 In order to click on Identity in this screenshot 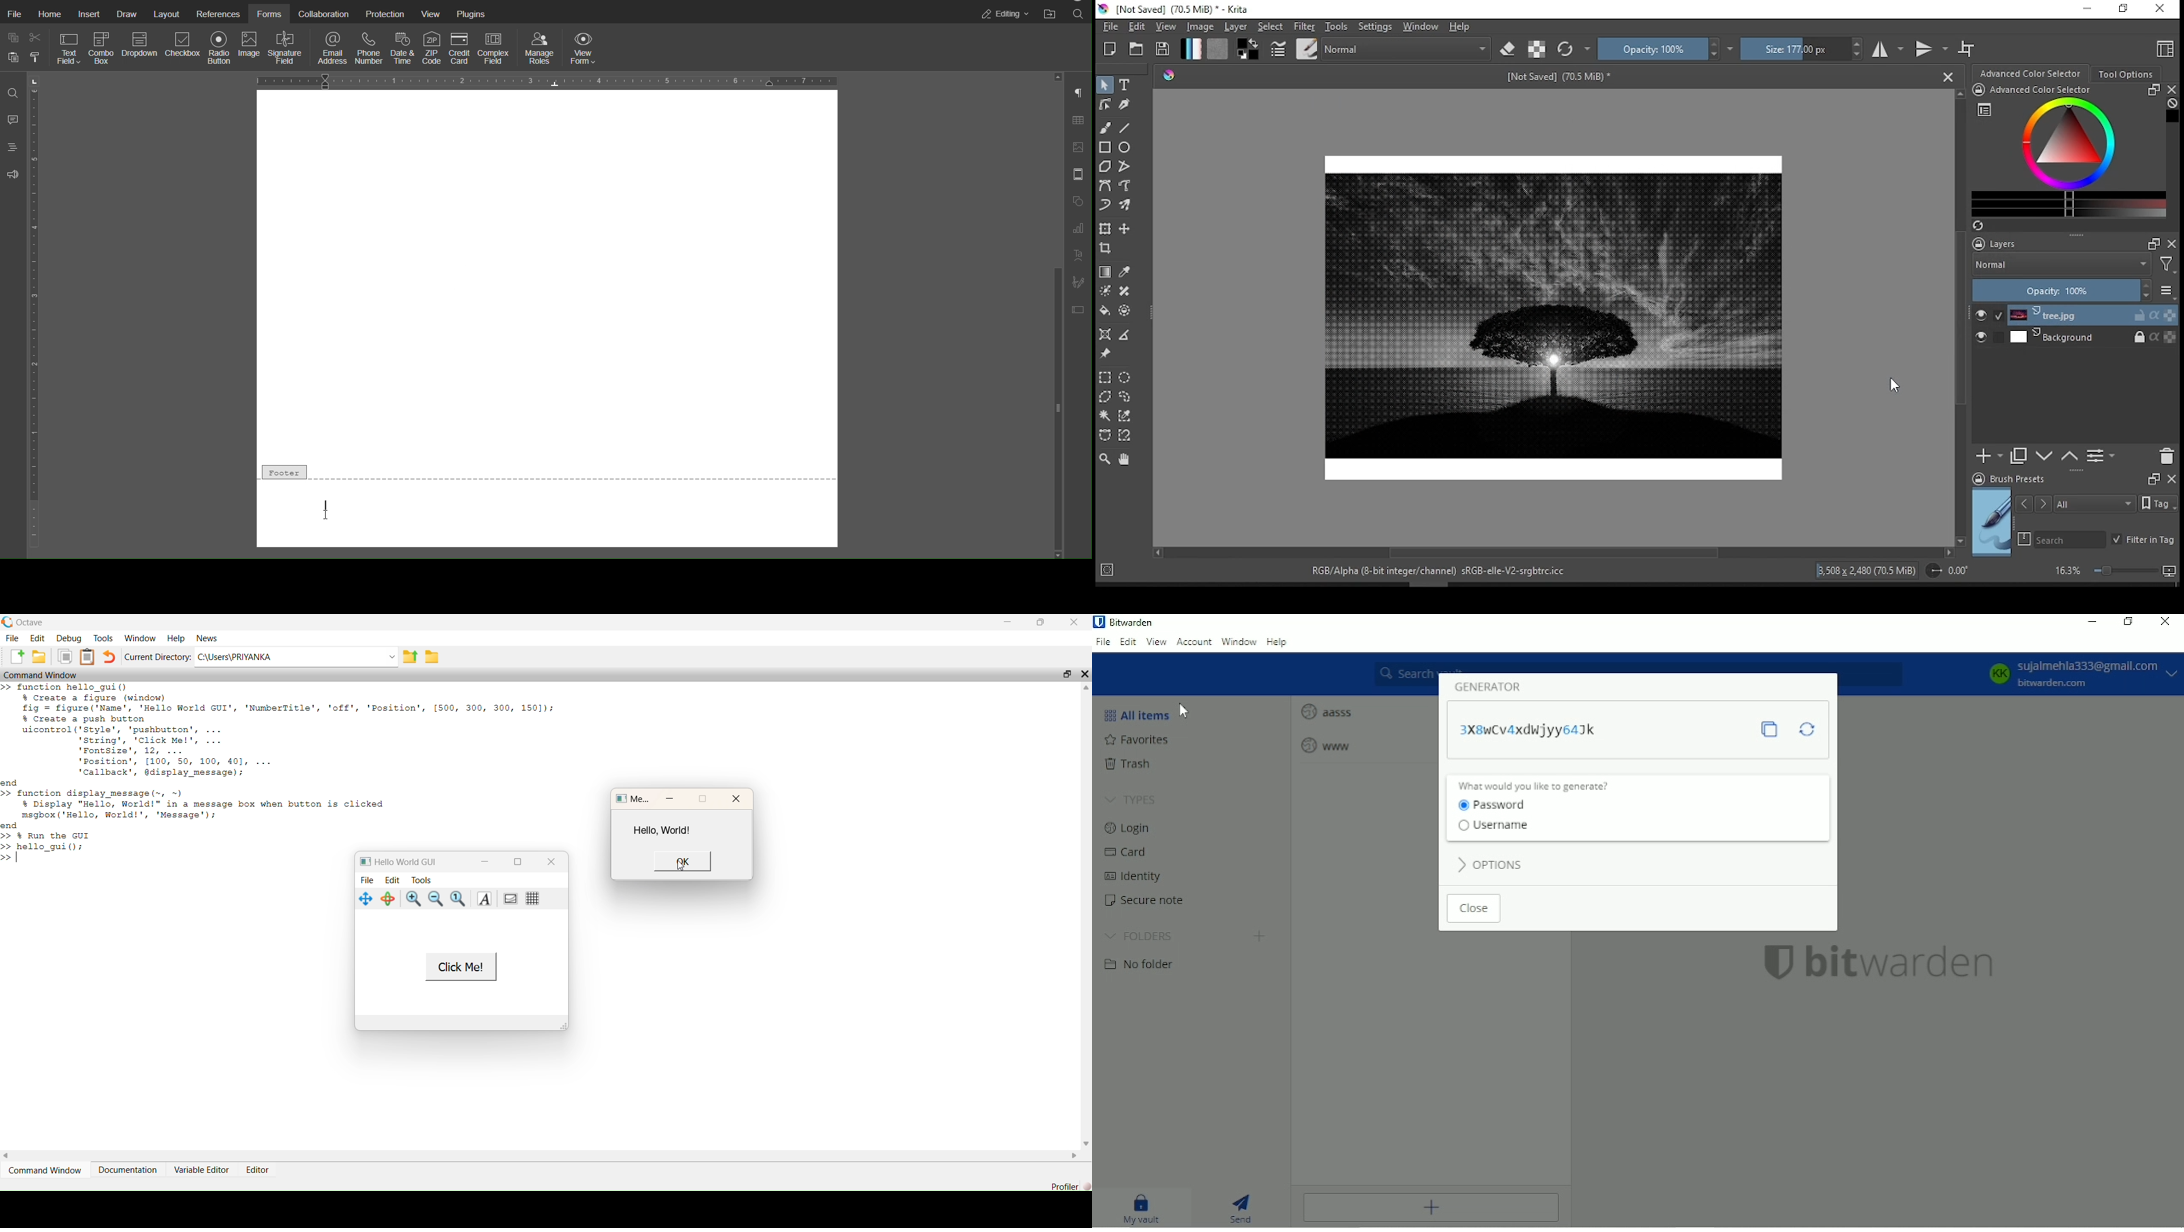, I will do `click(1136, 876)`.